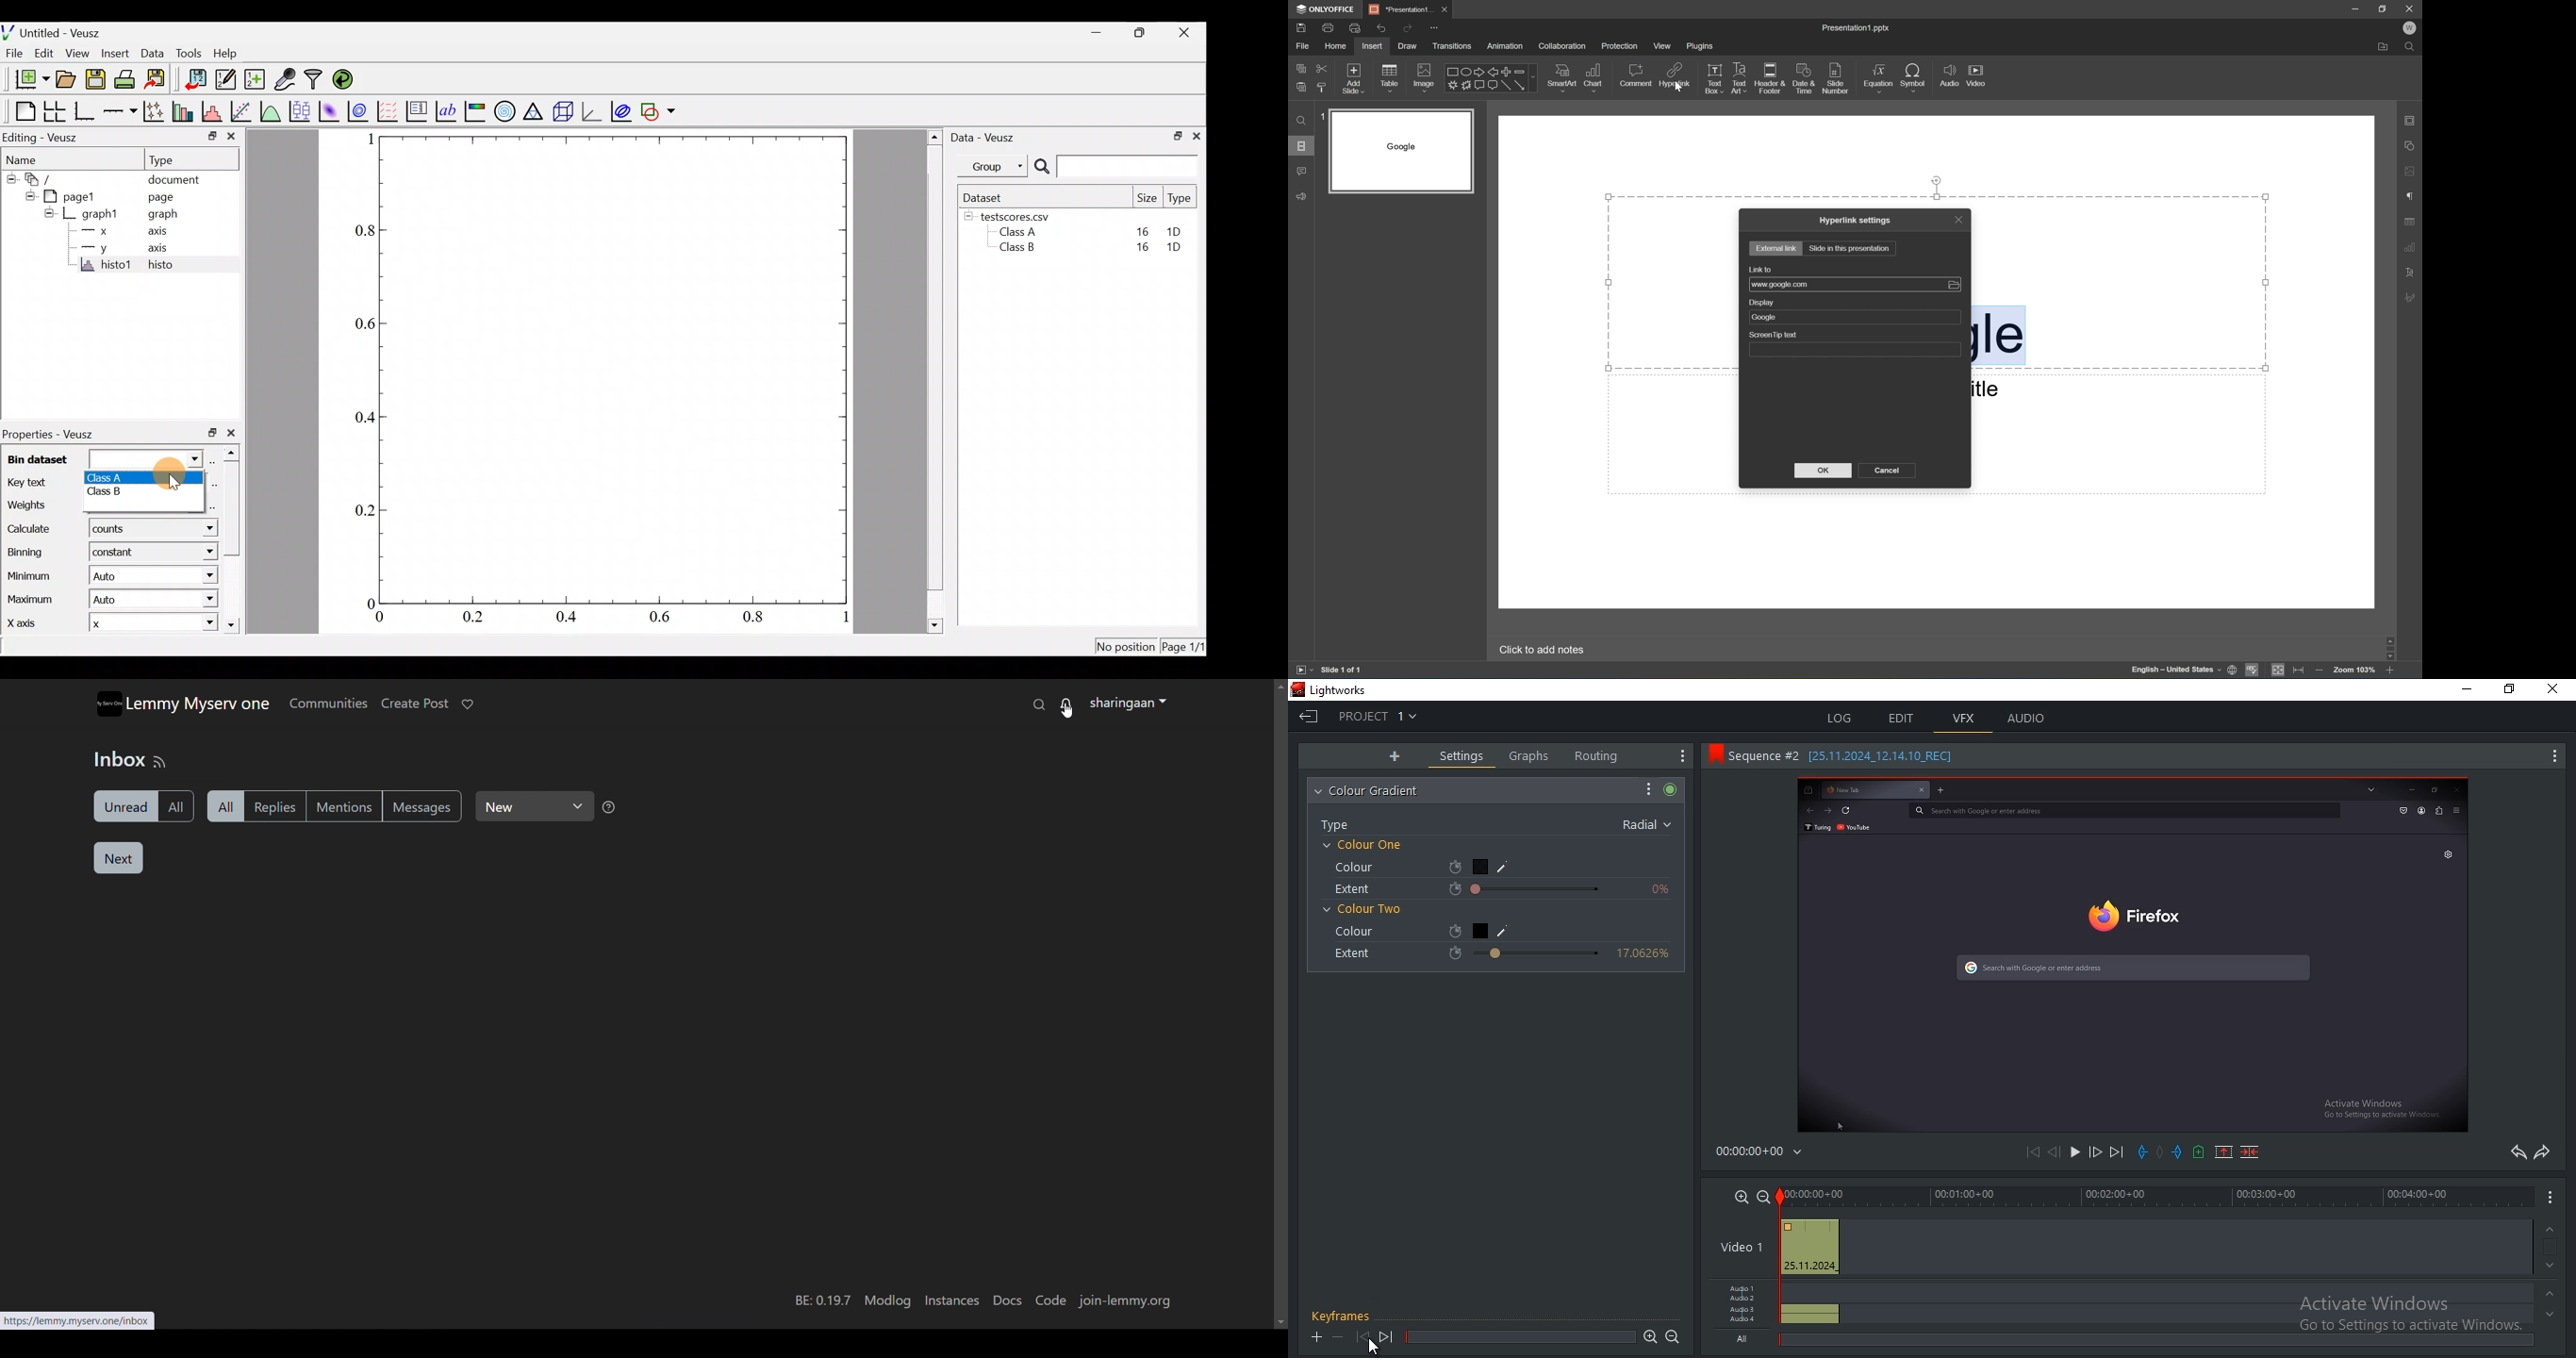 The height and width of the screenshot is (1372, 2576). I want to click on messages, so click(424, 806).